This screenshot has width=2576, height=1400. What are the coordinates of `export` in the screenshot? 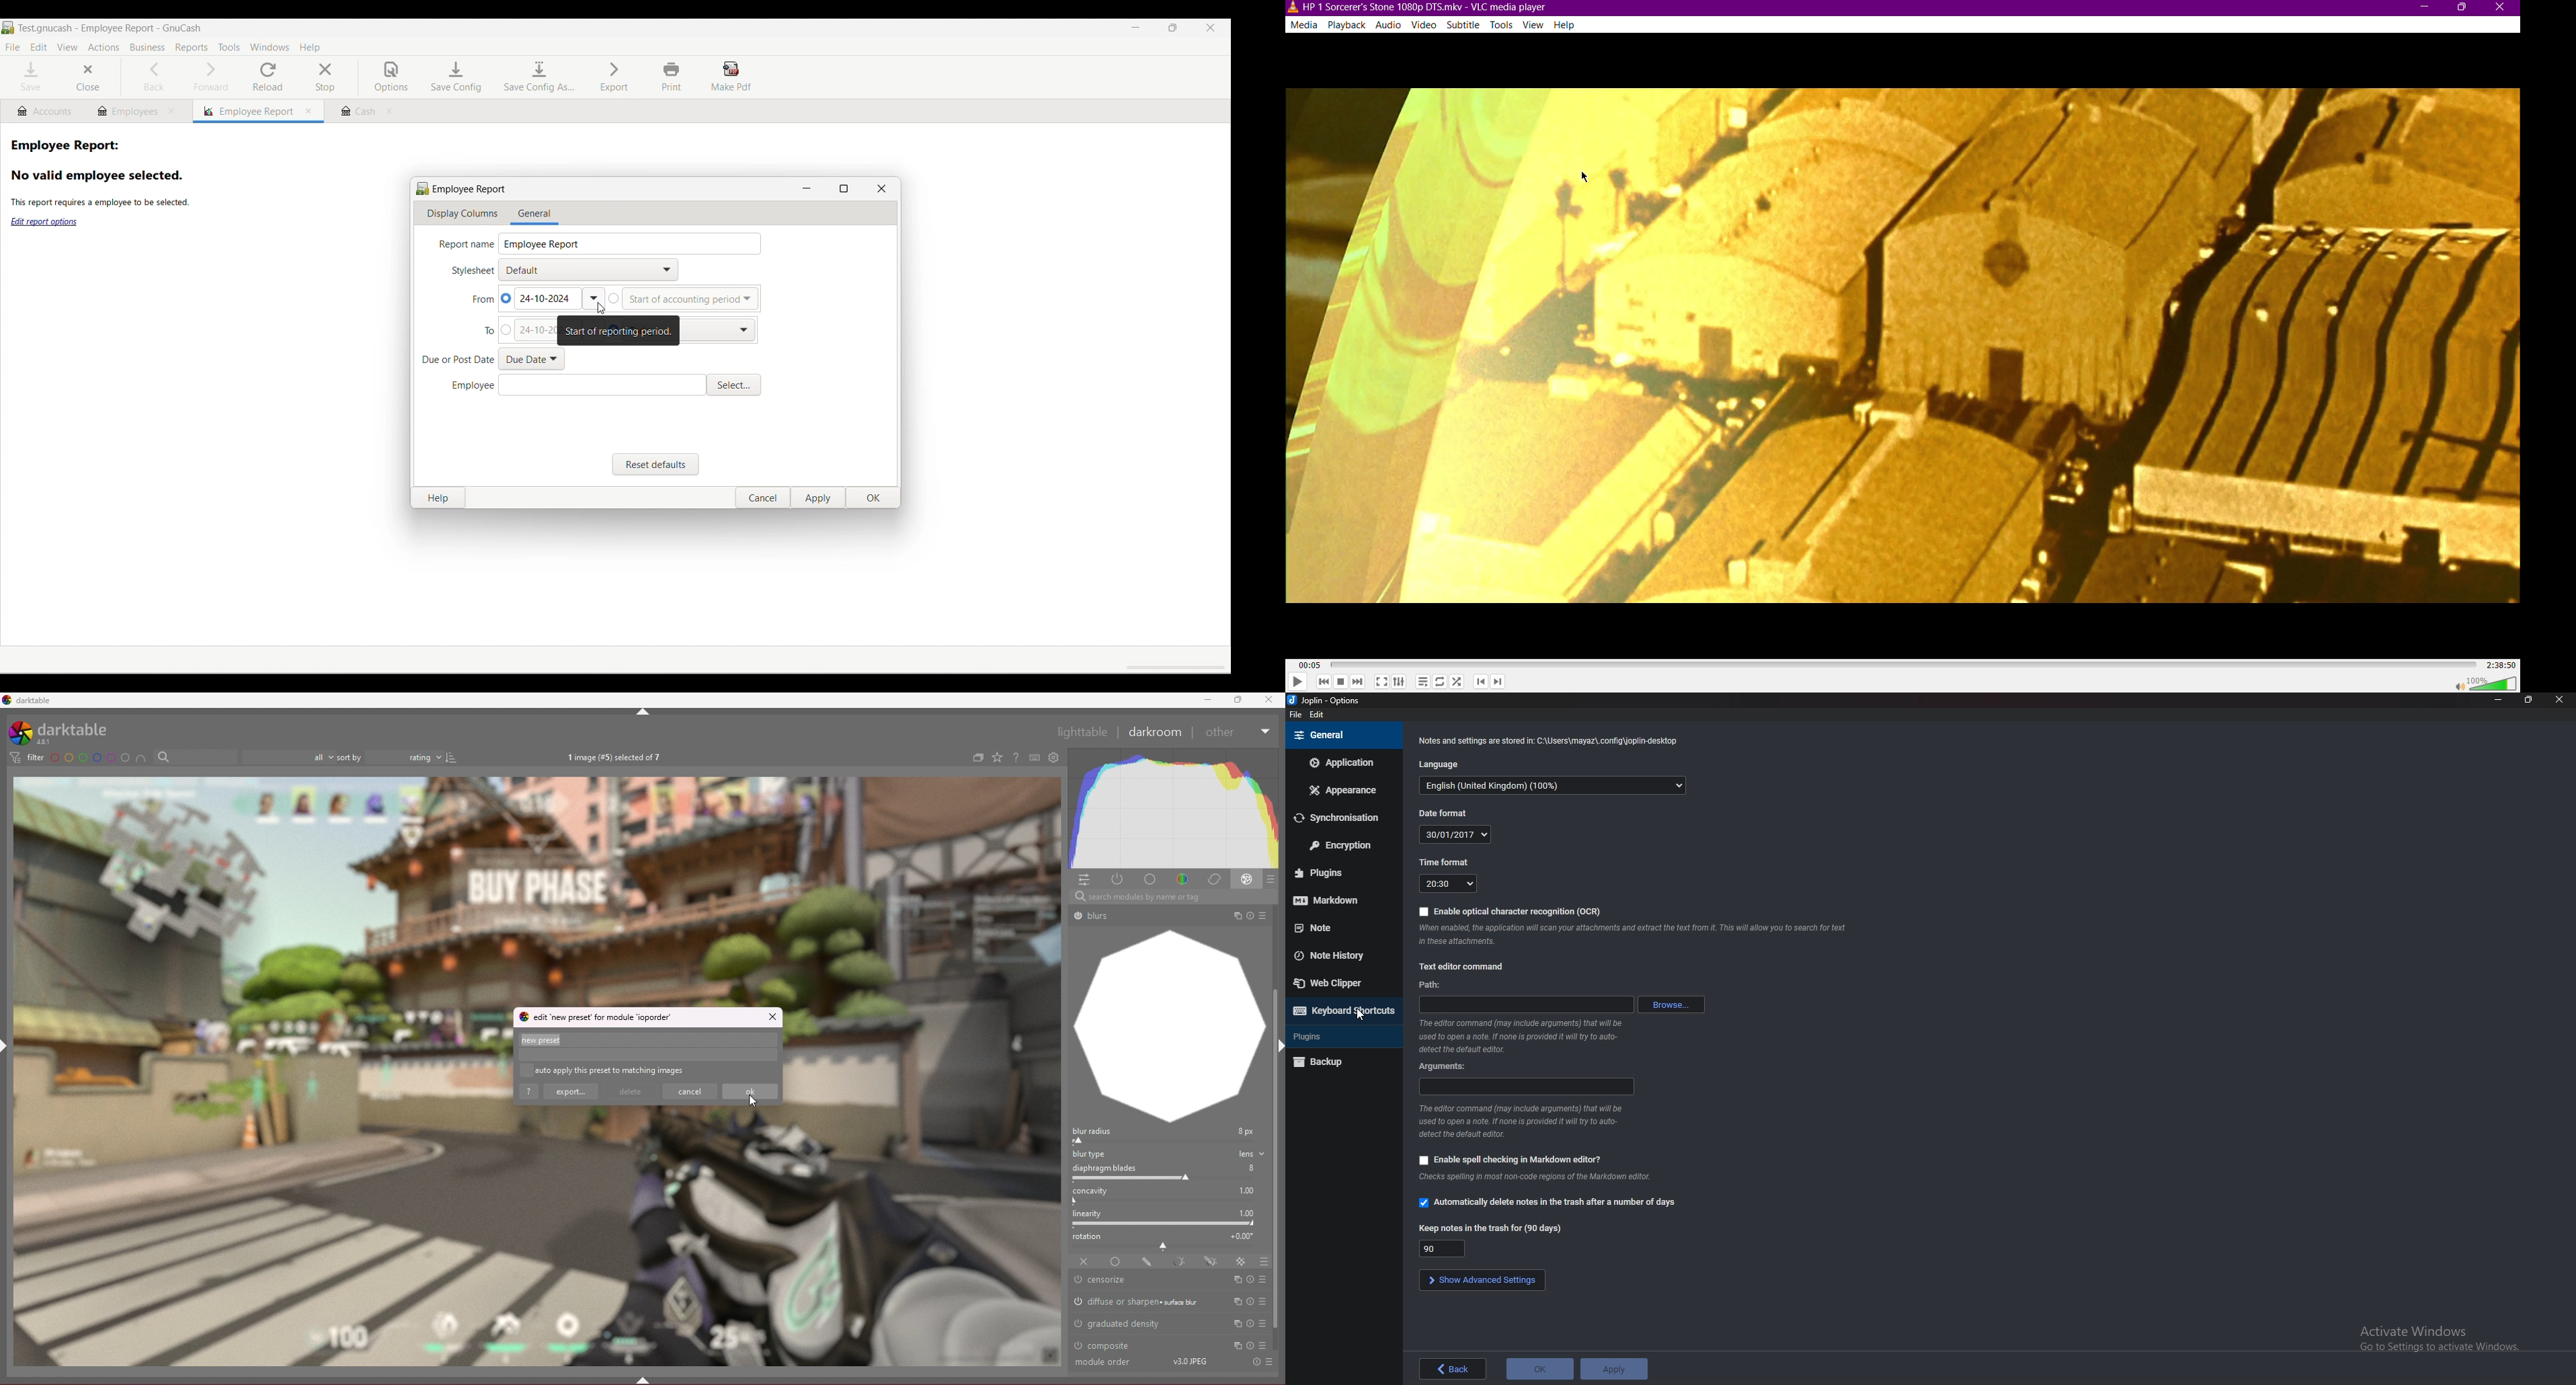 It's located at (572, 1092).